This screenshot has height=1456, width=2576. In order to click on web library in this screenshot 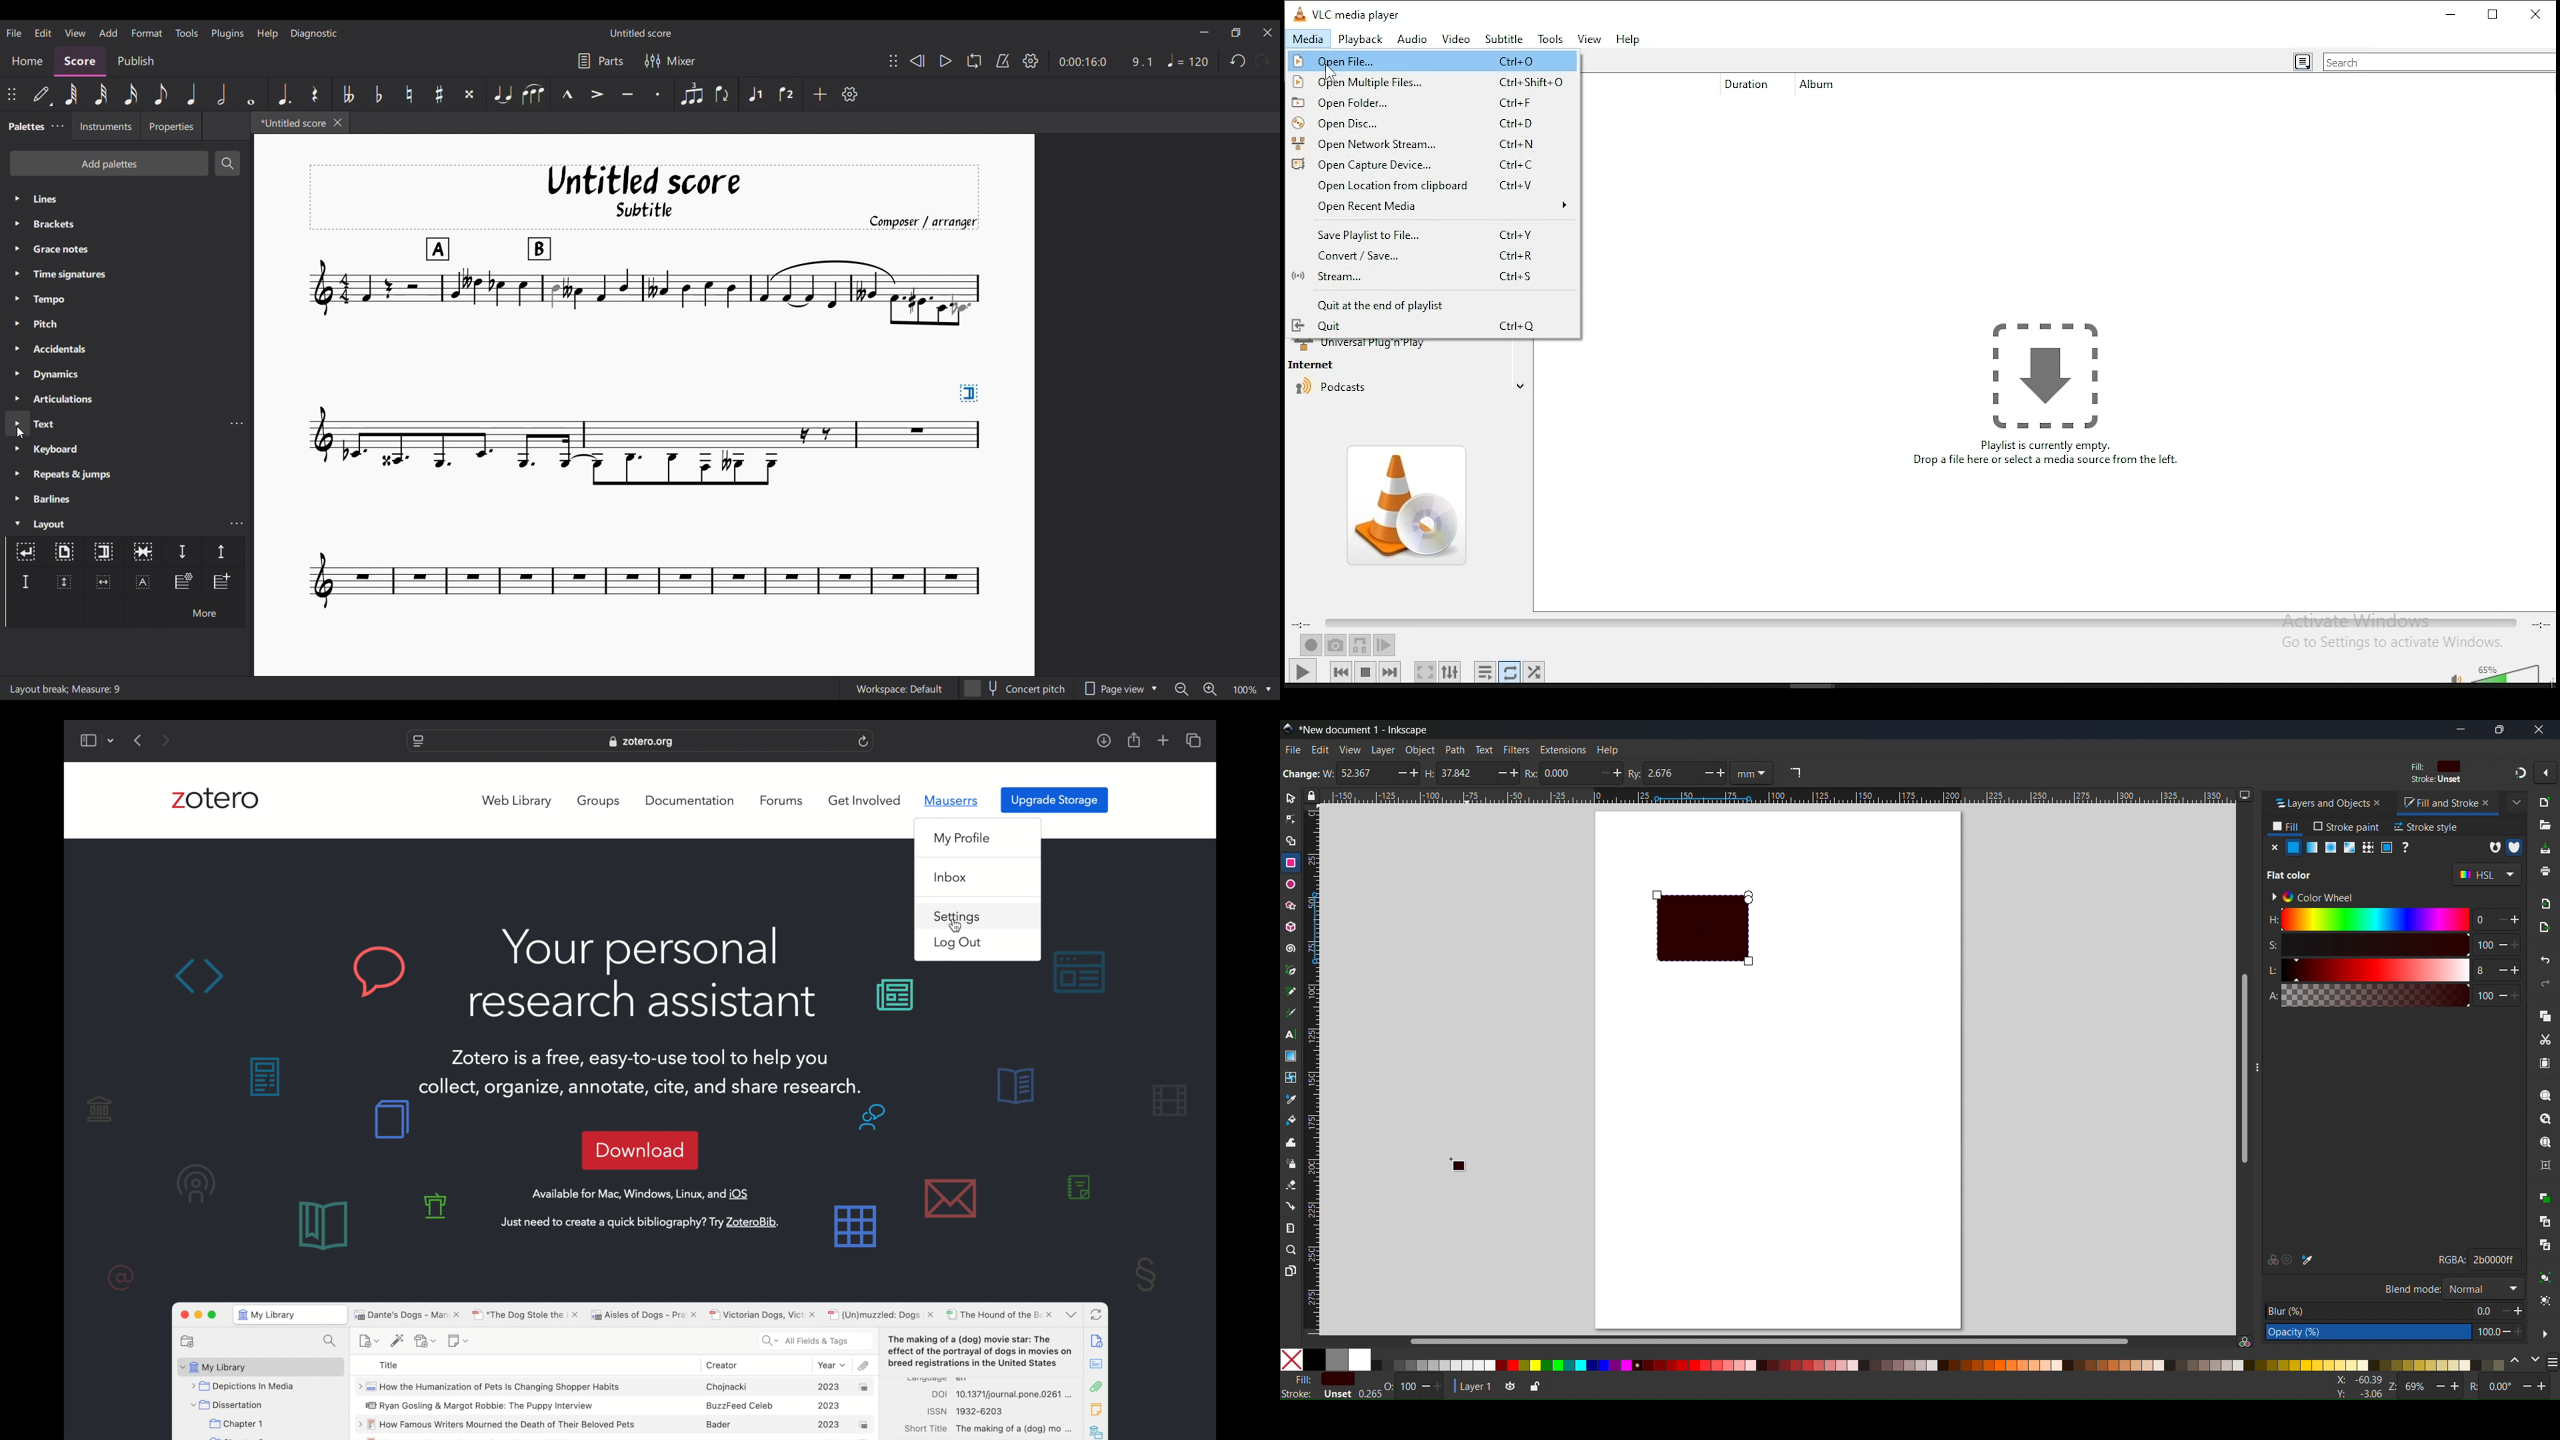, I will do `click(517, 801)`.